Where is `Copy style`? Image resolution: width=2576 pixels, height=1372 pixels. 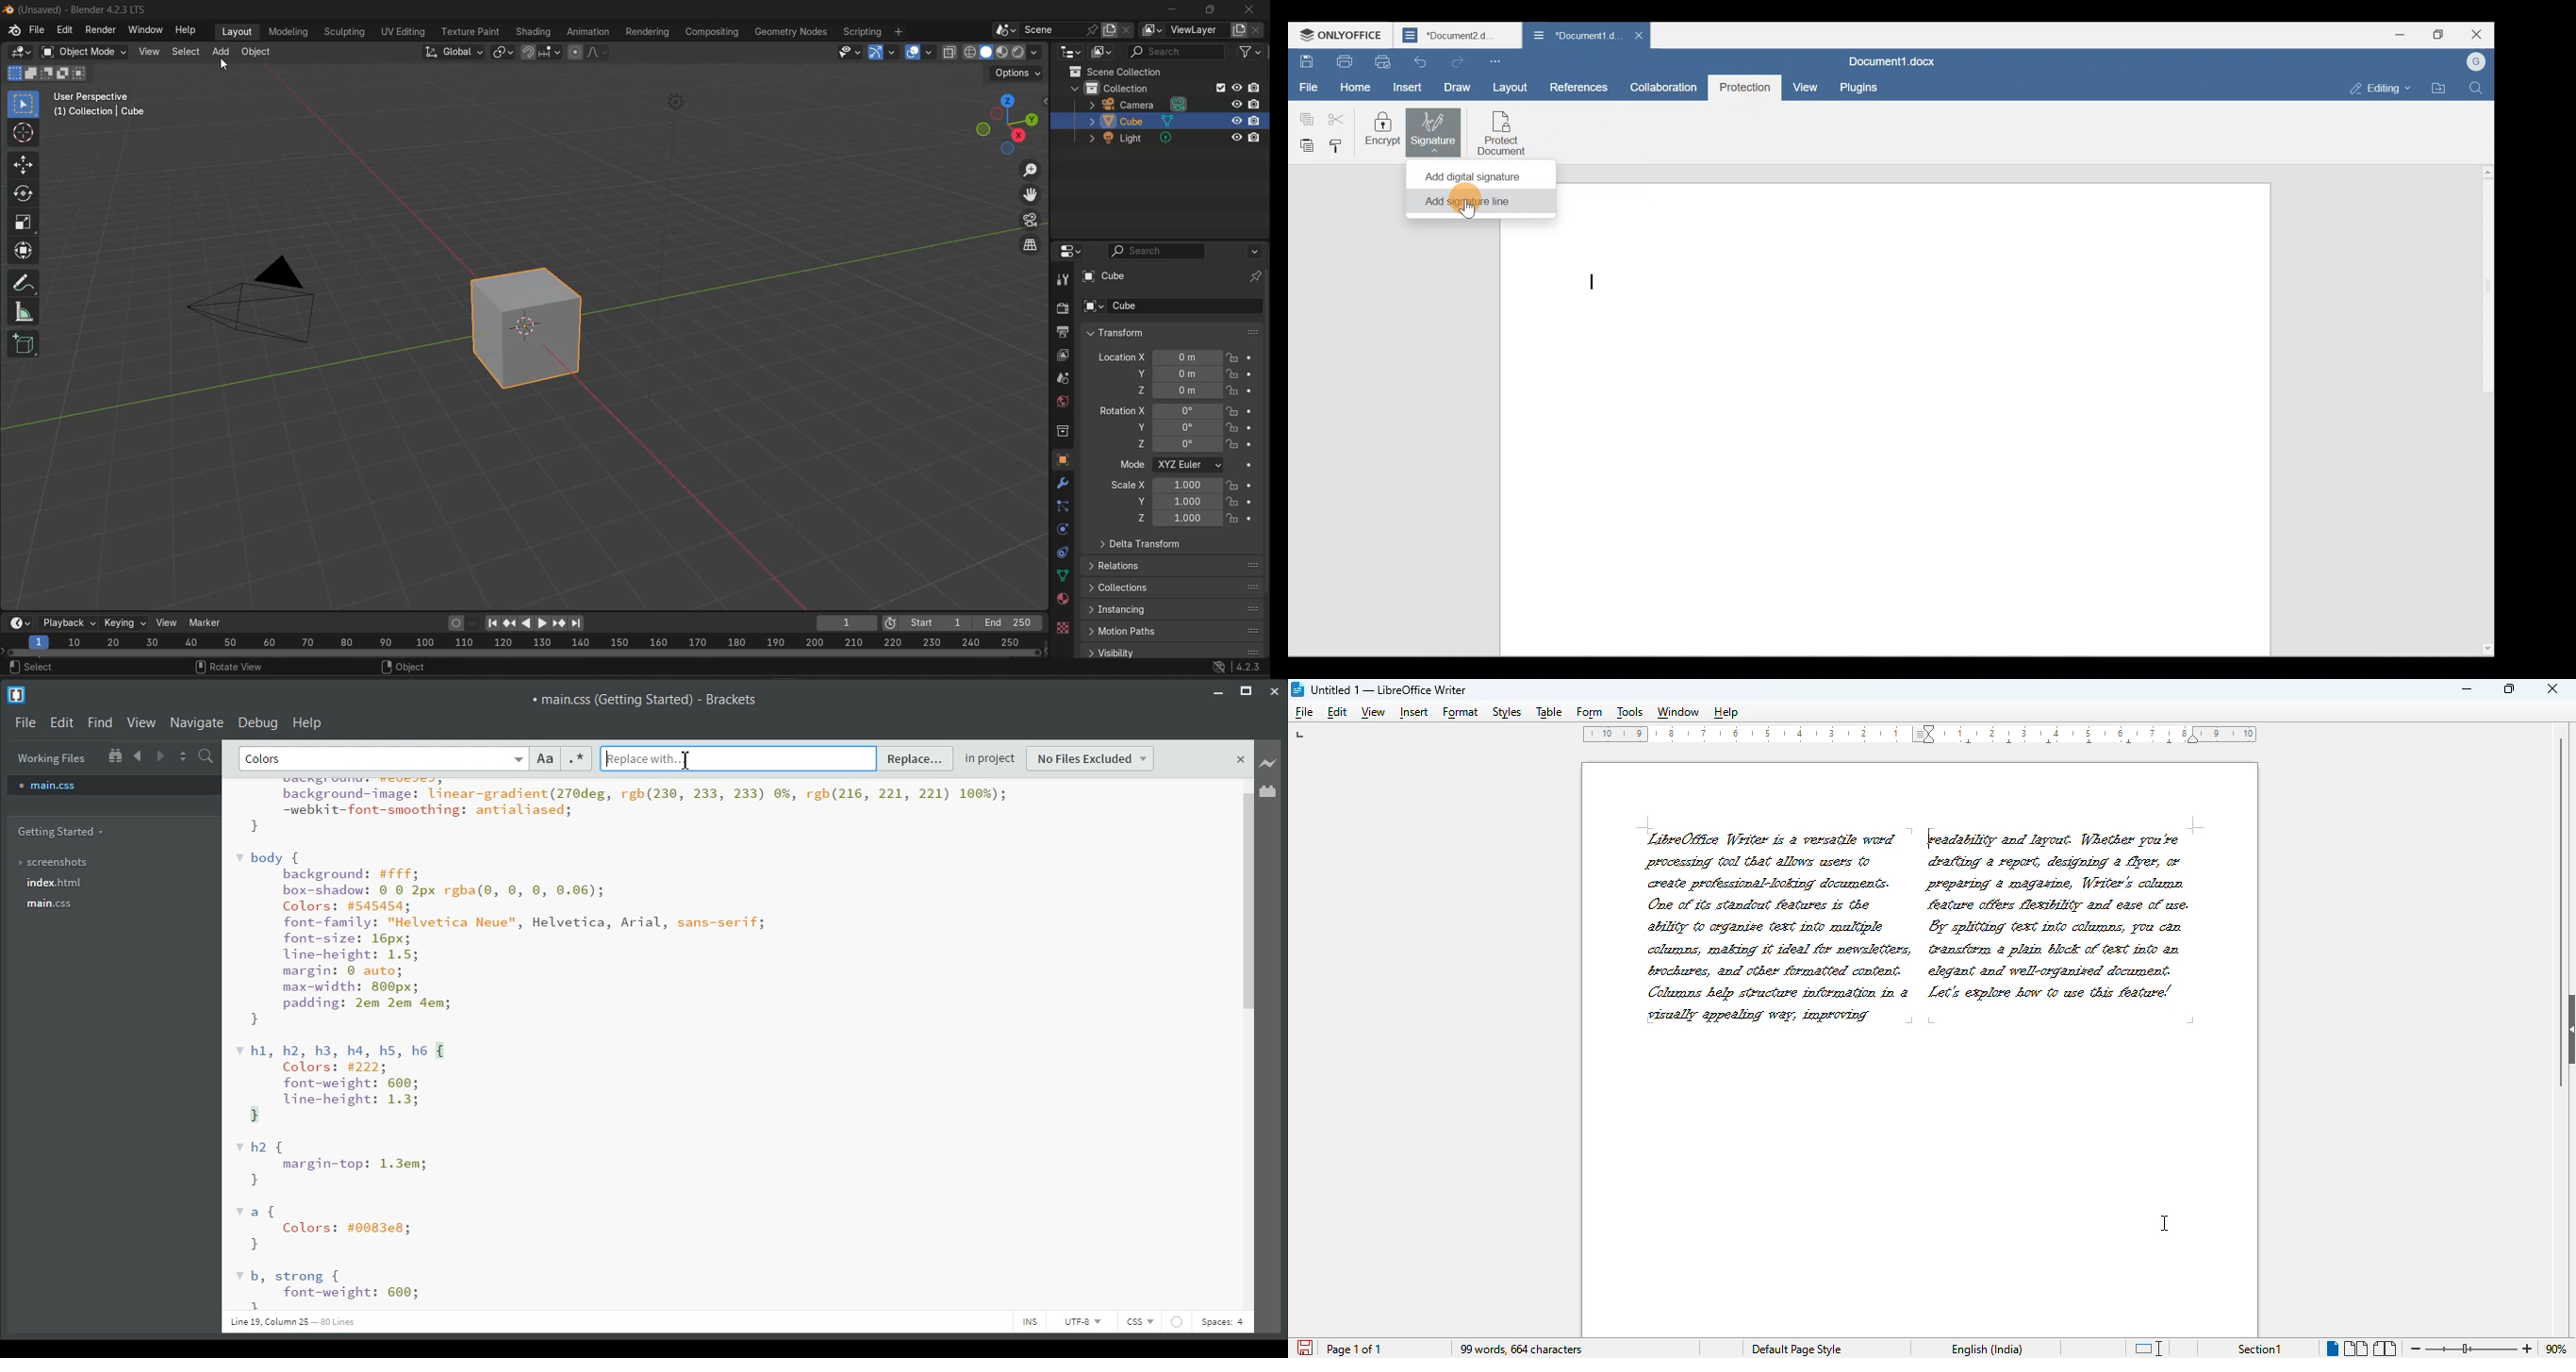
Copy style is located at coordinates (1336, 144).